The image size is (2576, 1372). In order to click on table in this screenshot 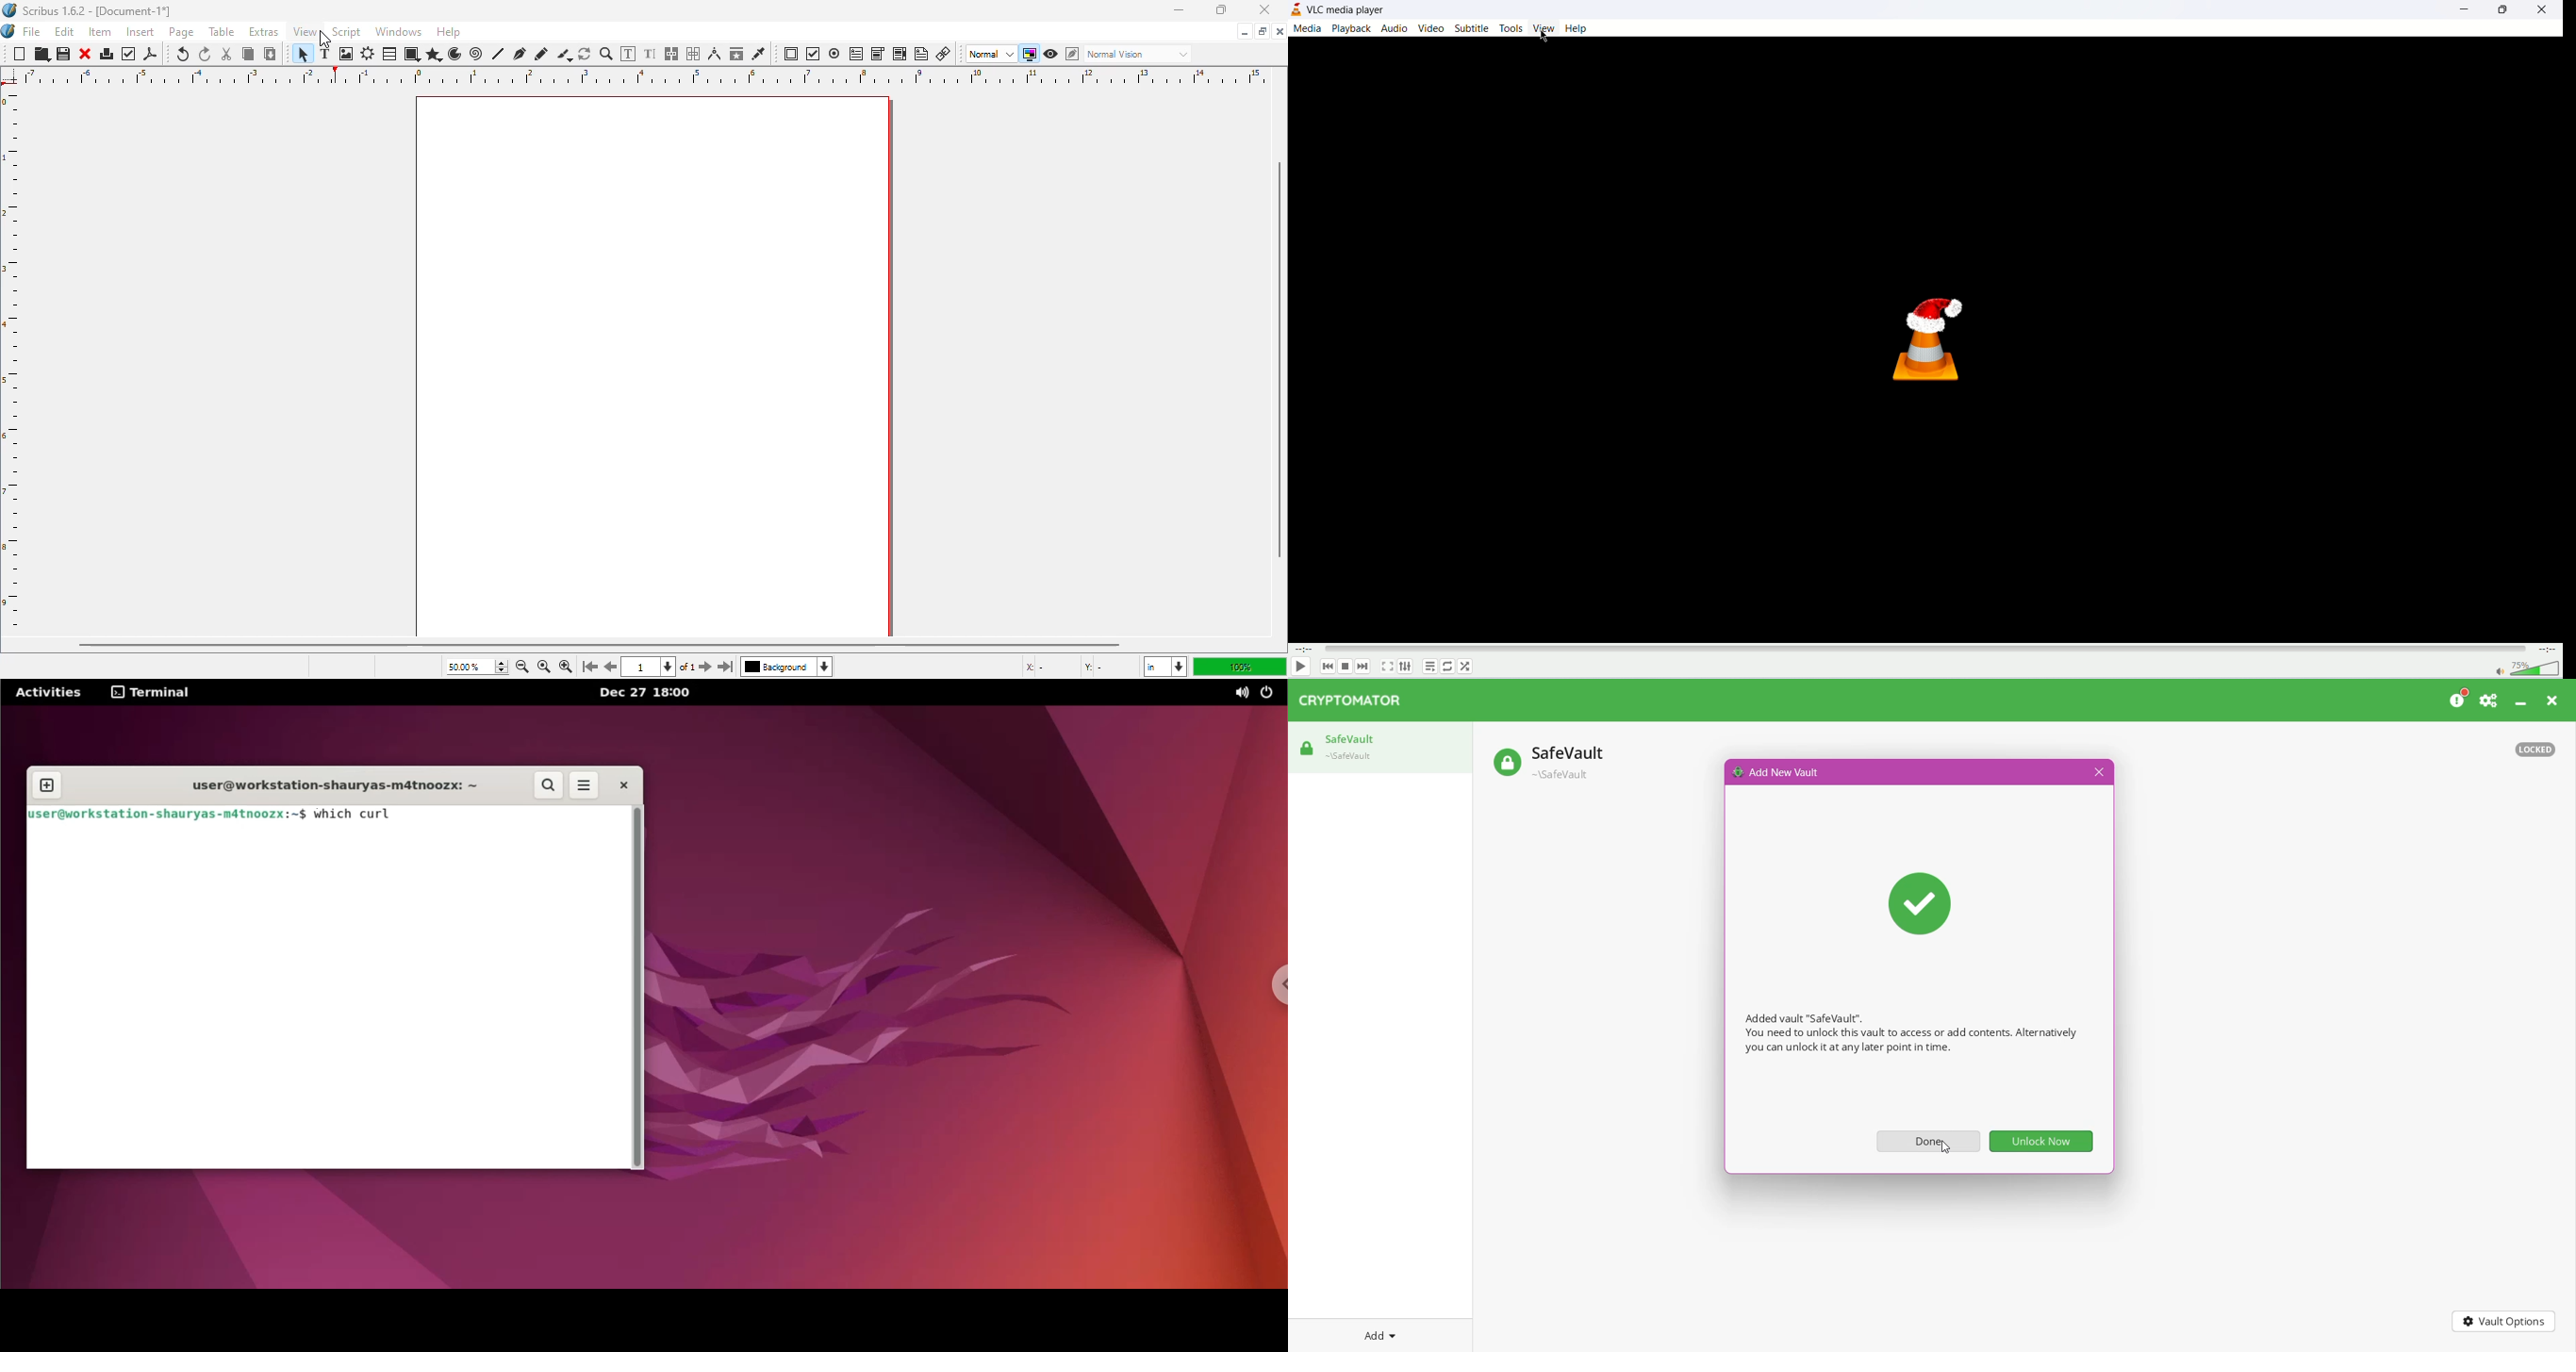, I will do `click(390, 54)`.